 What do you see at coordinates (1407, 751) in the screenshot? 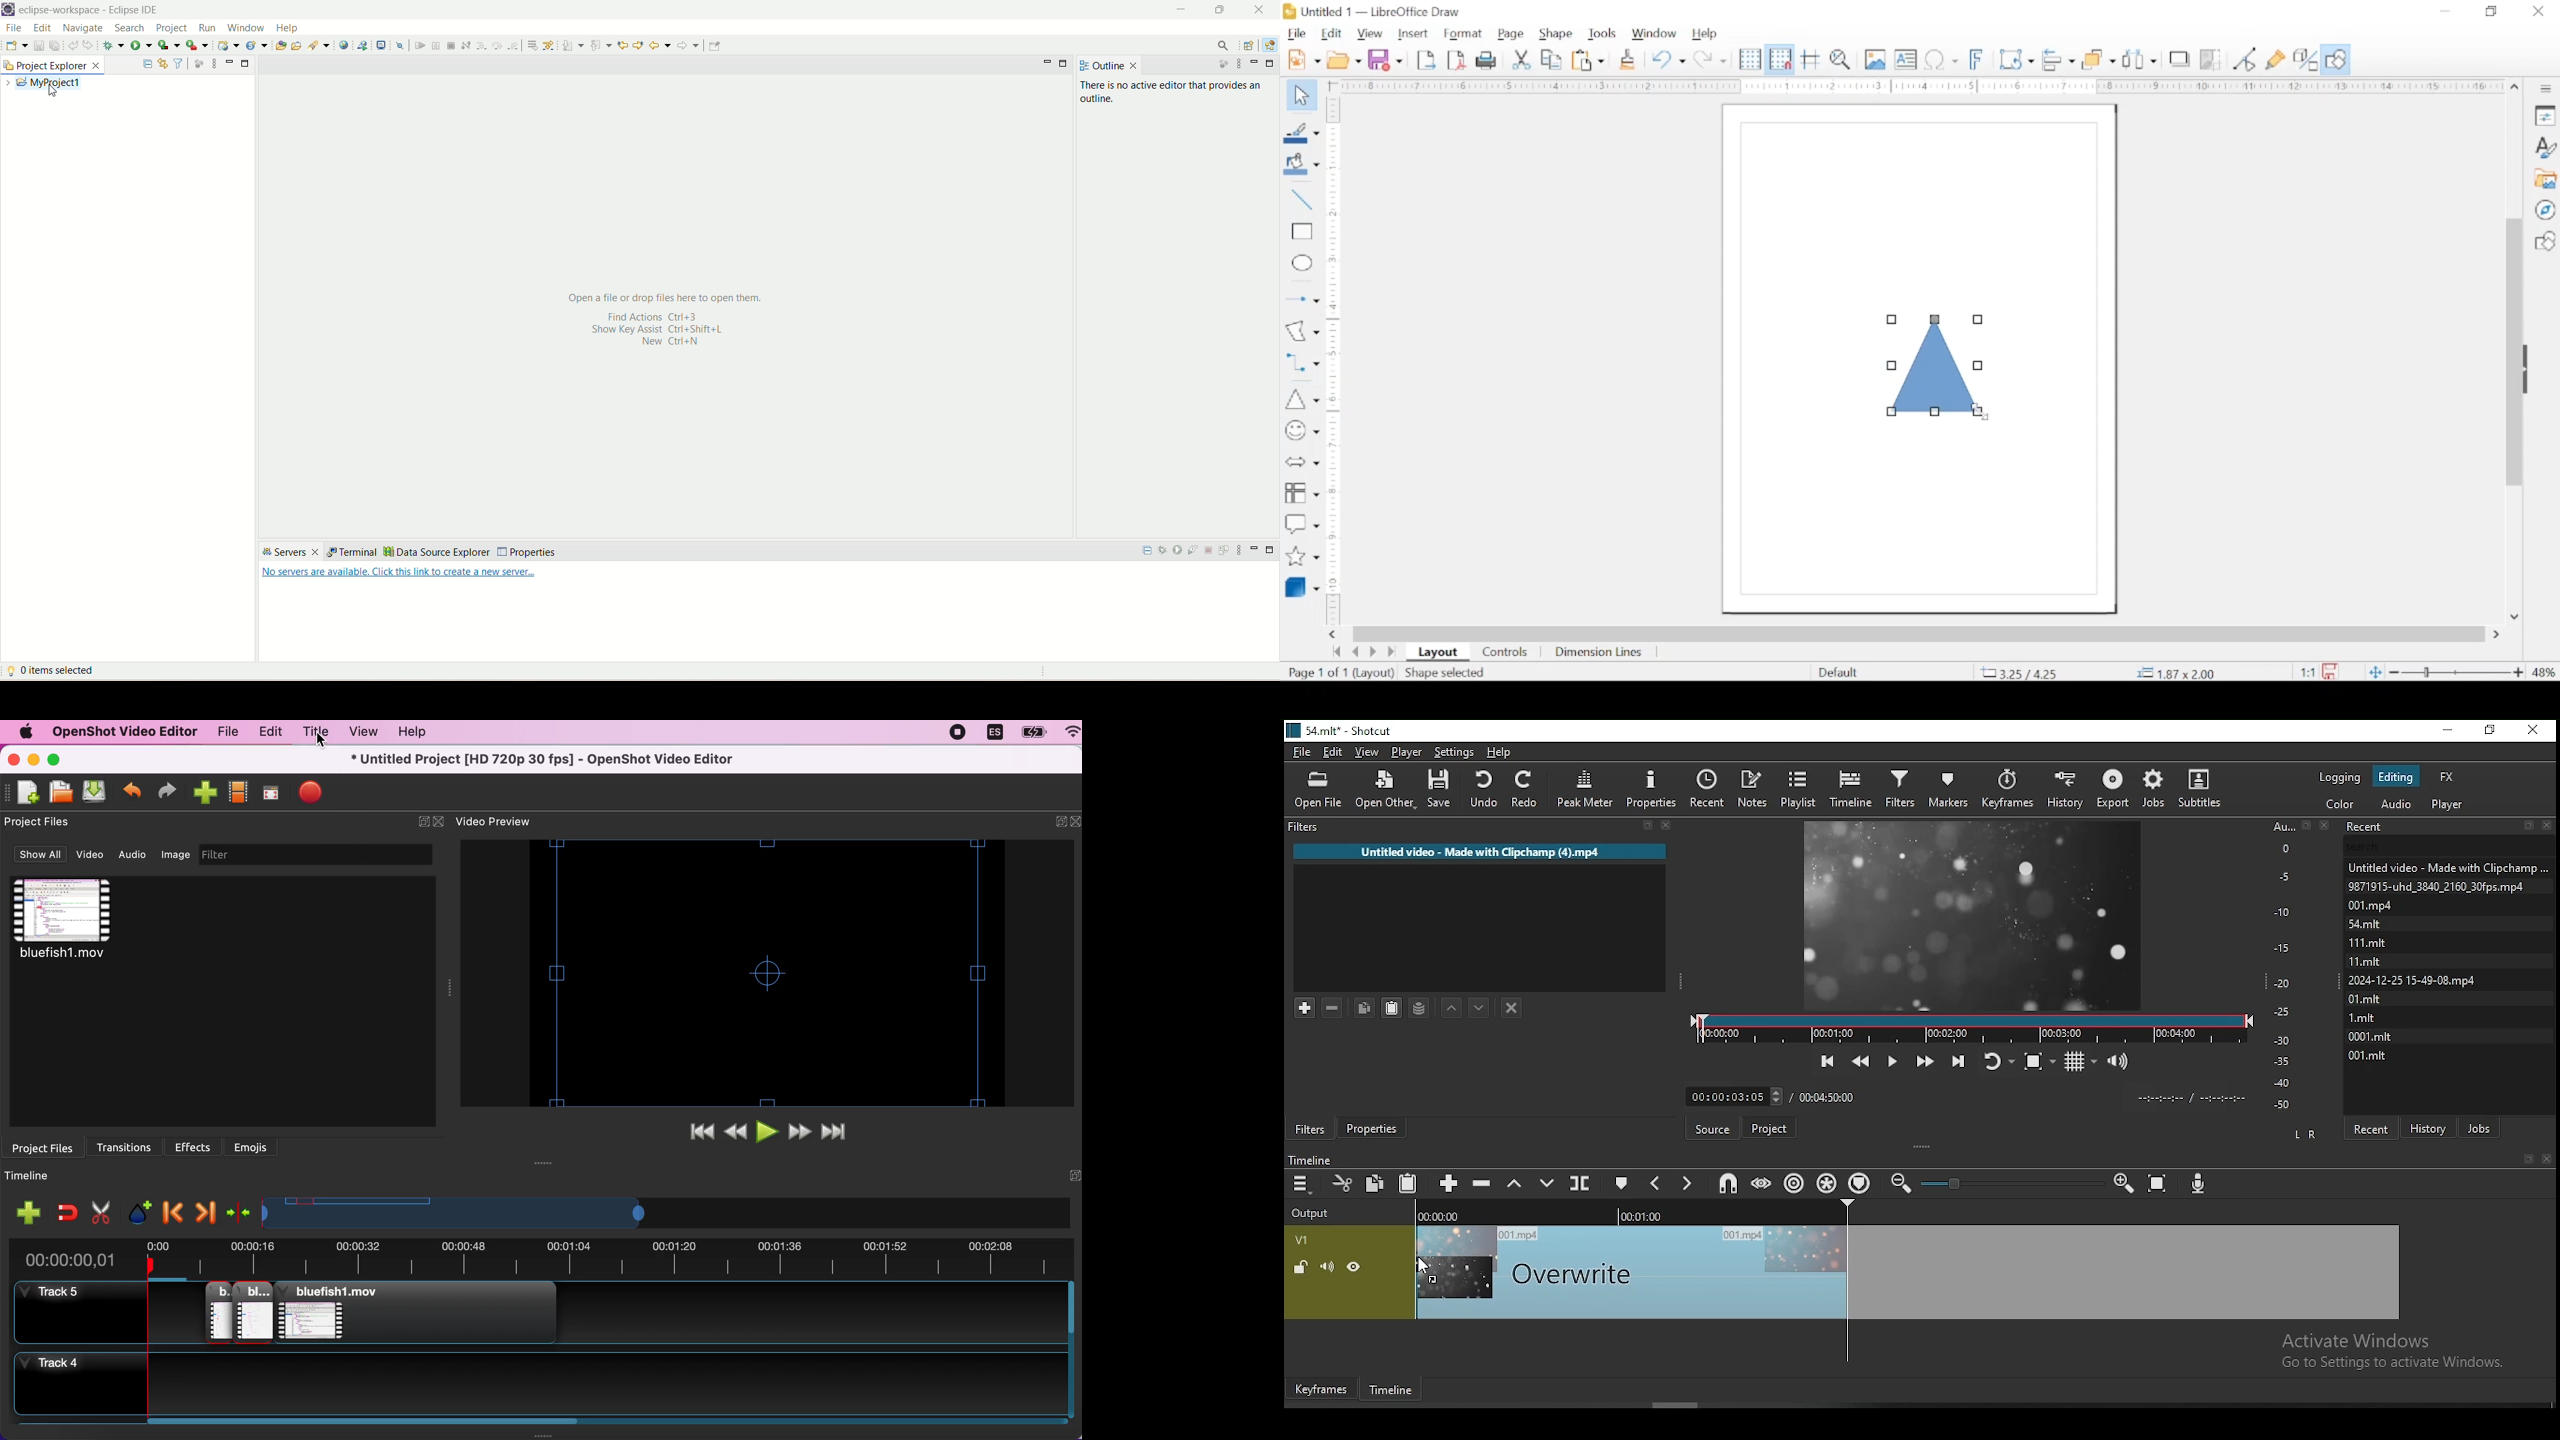
I see `player` at bounding box center [1407, 751].